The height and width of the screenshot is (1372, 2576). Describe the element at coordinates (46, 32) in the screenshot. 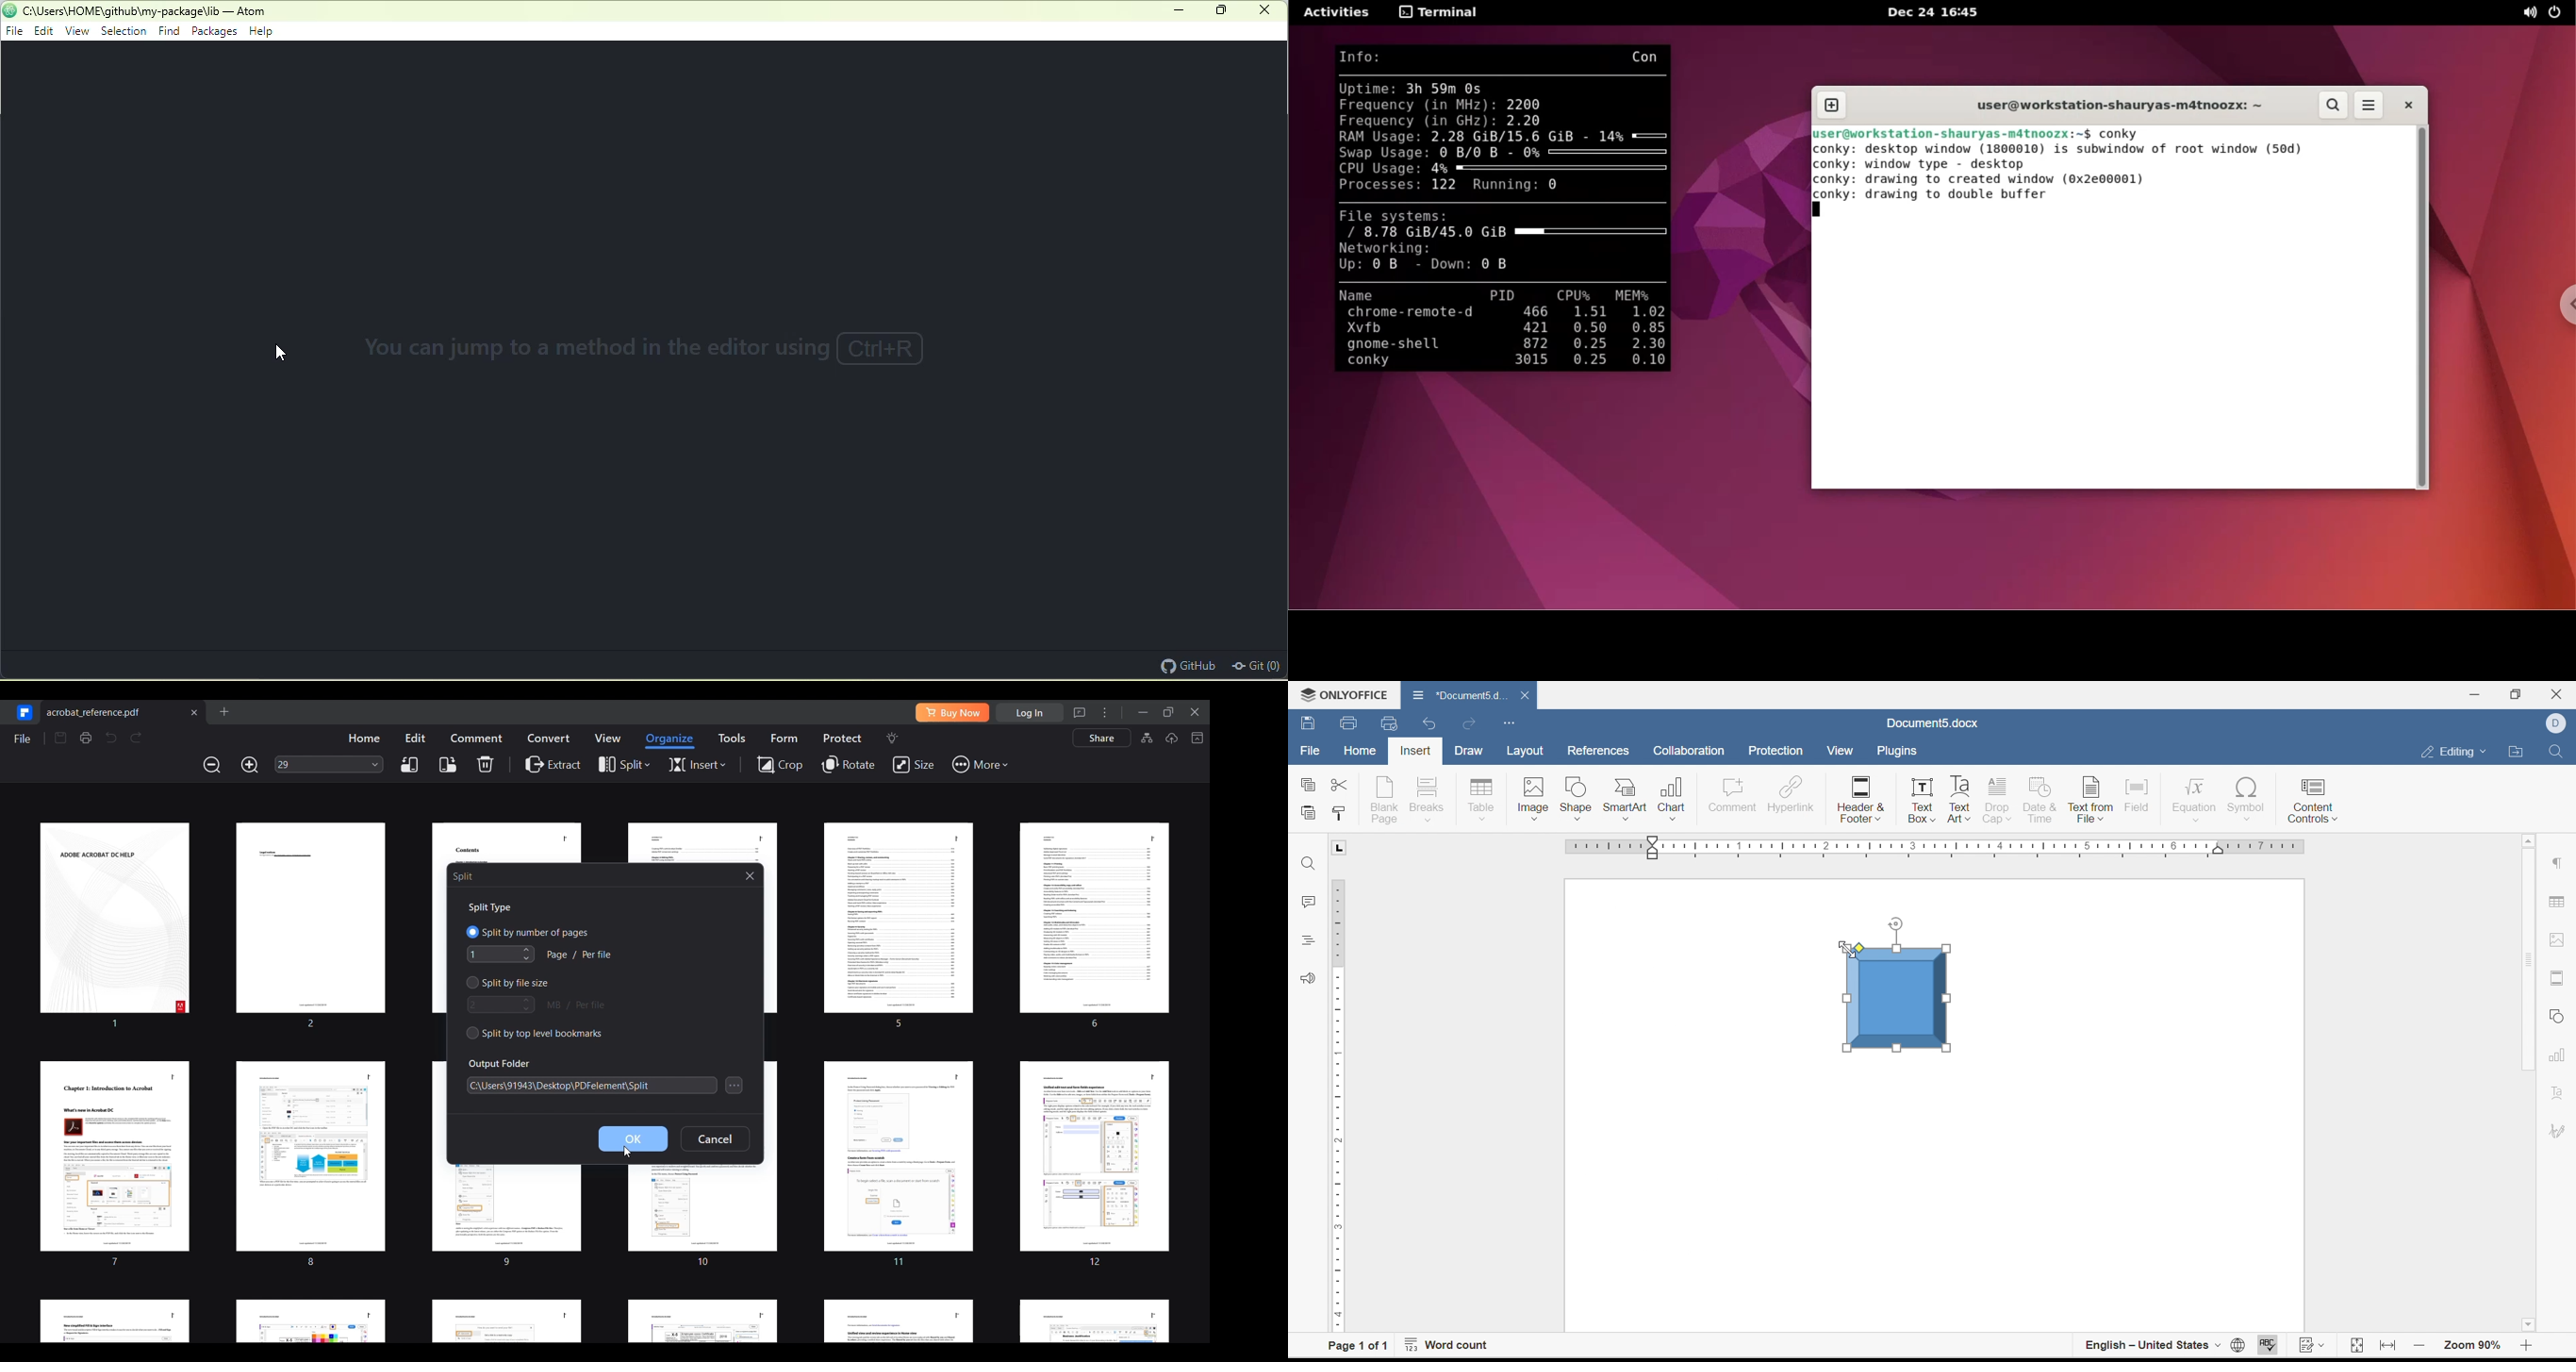

I see `edit` at that location.